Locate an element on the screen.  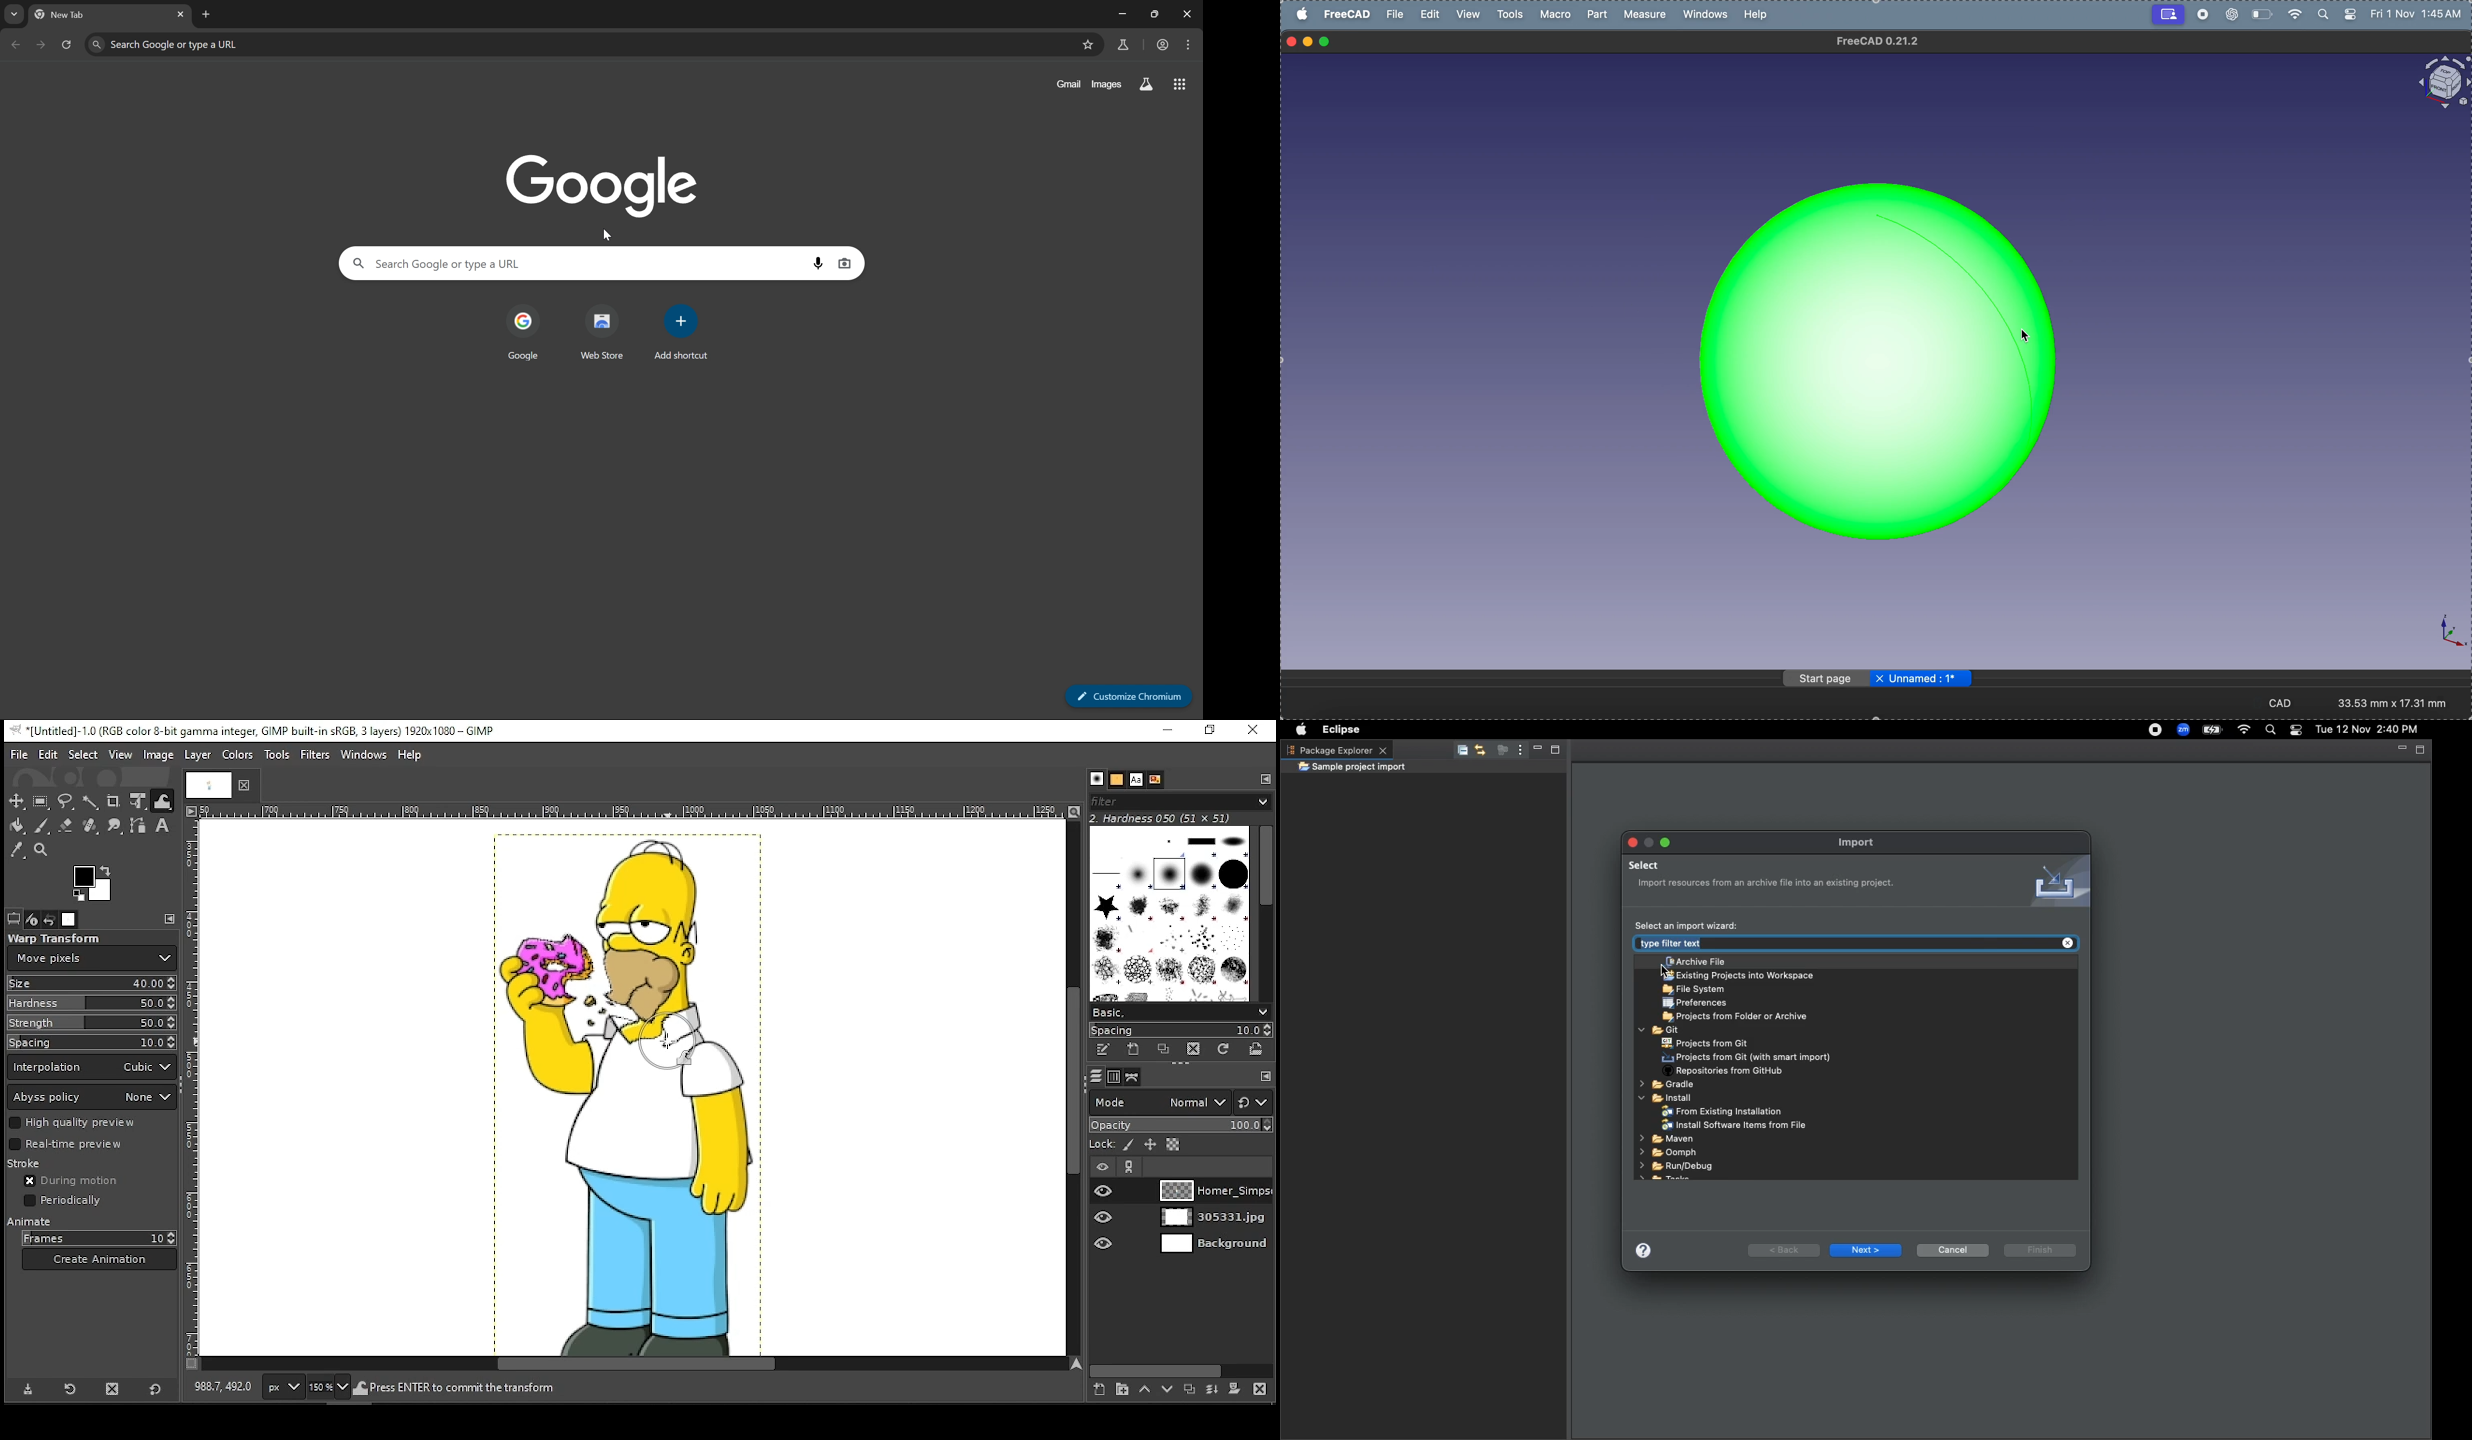
sphere is located at coordinates (1883, 356).